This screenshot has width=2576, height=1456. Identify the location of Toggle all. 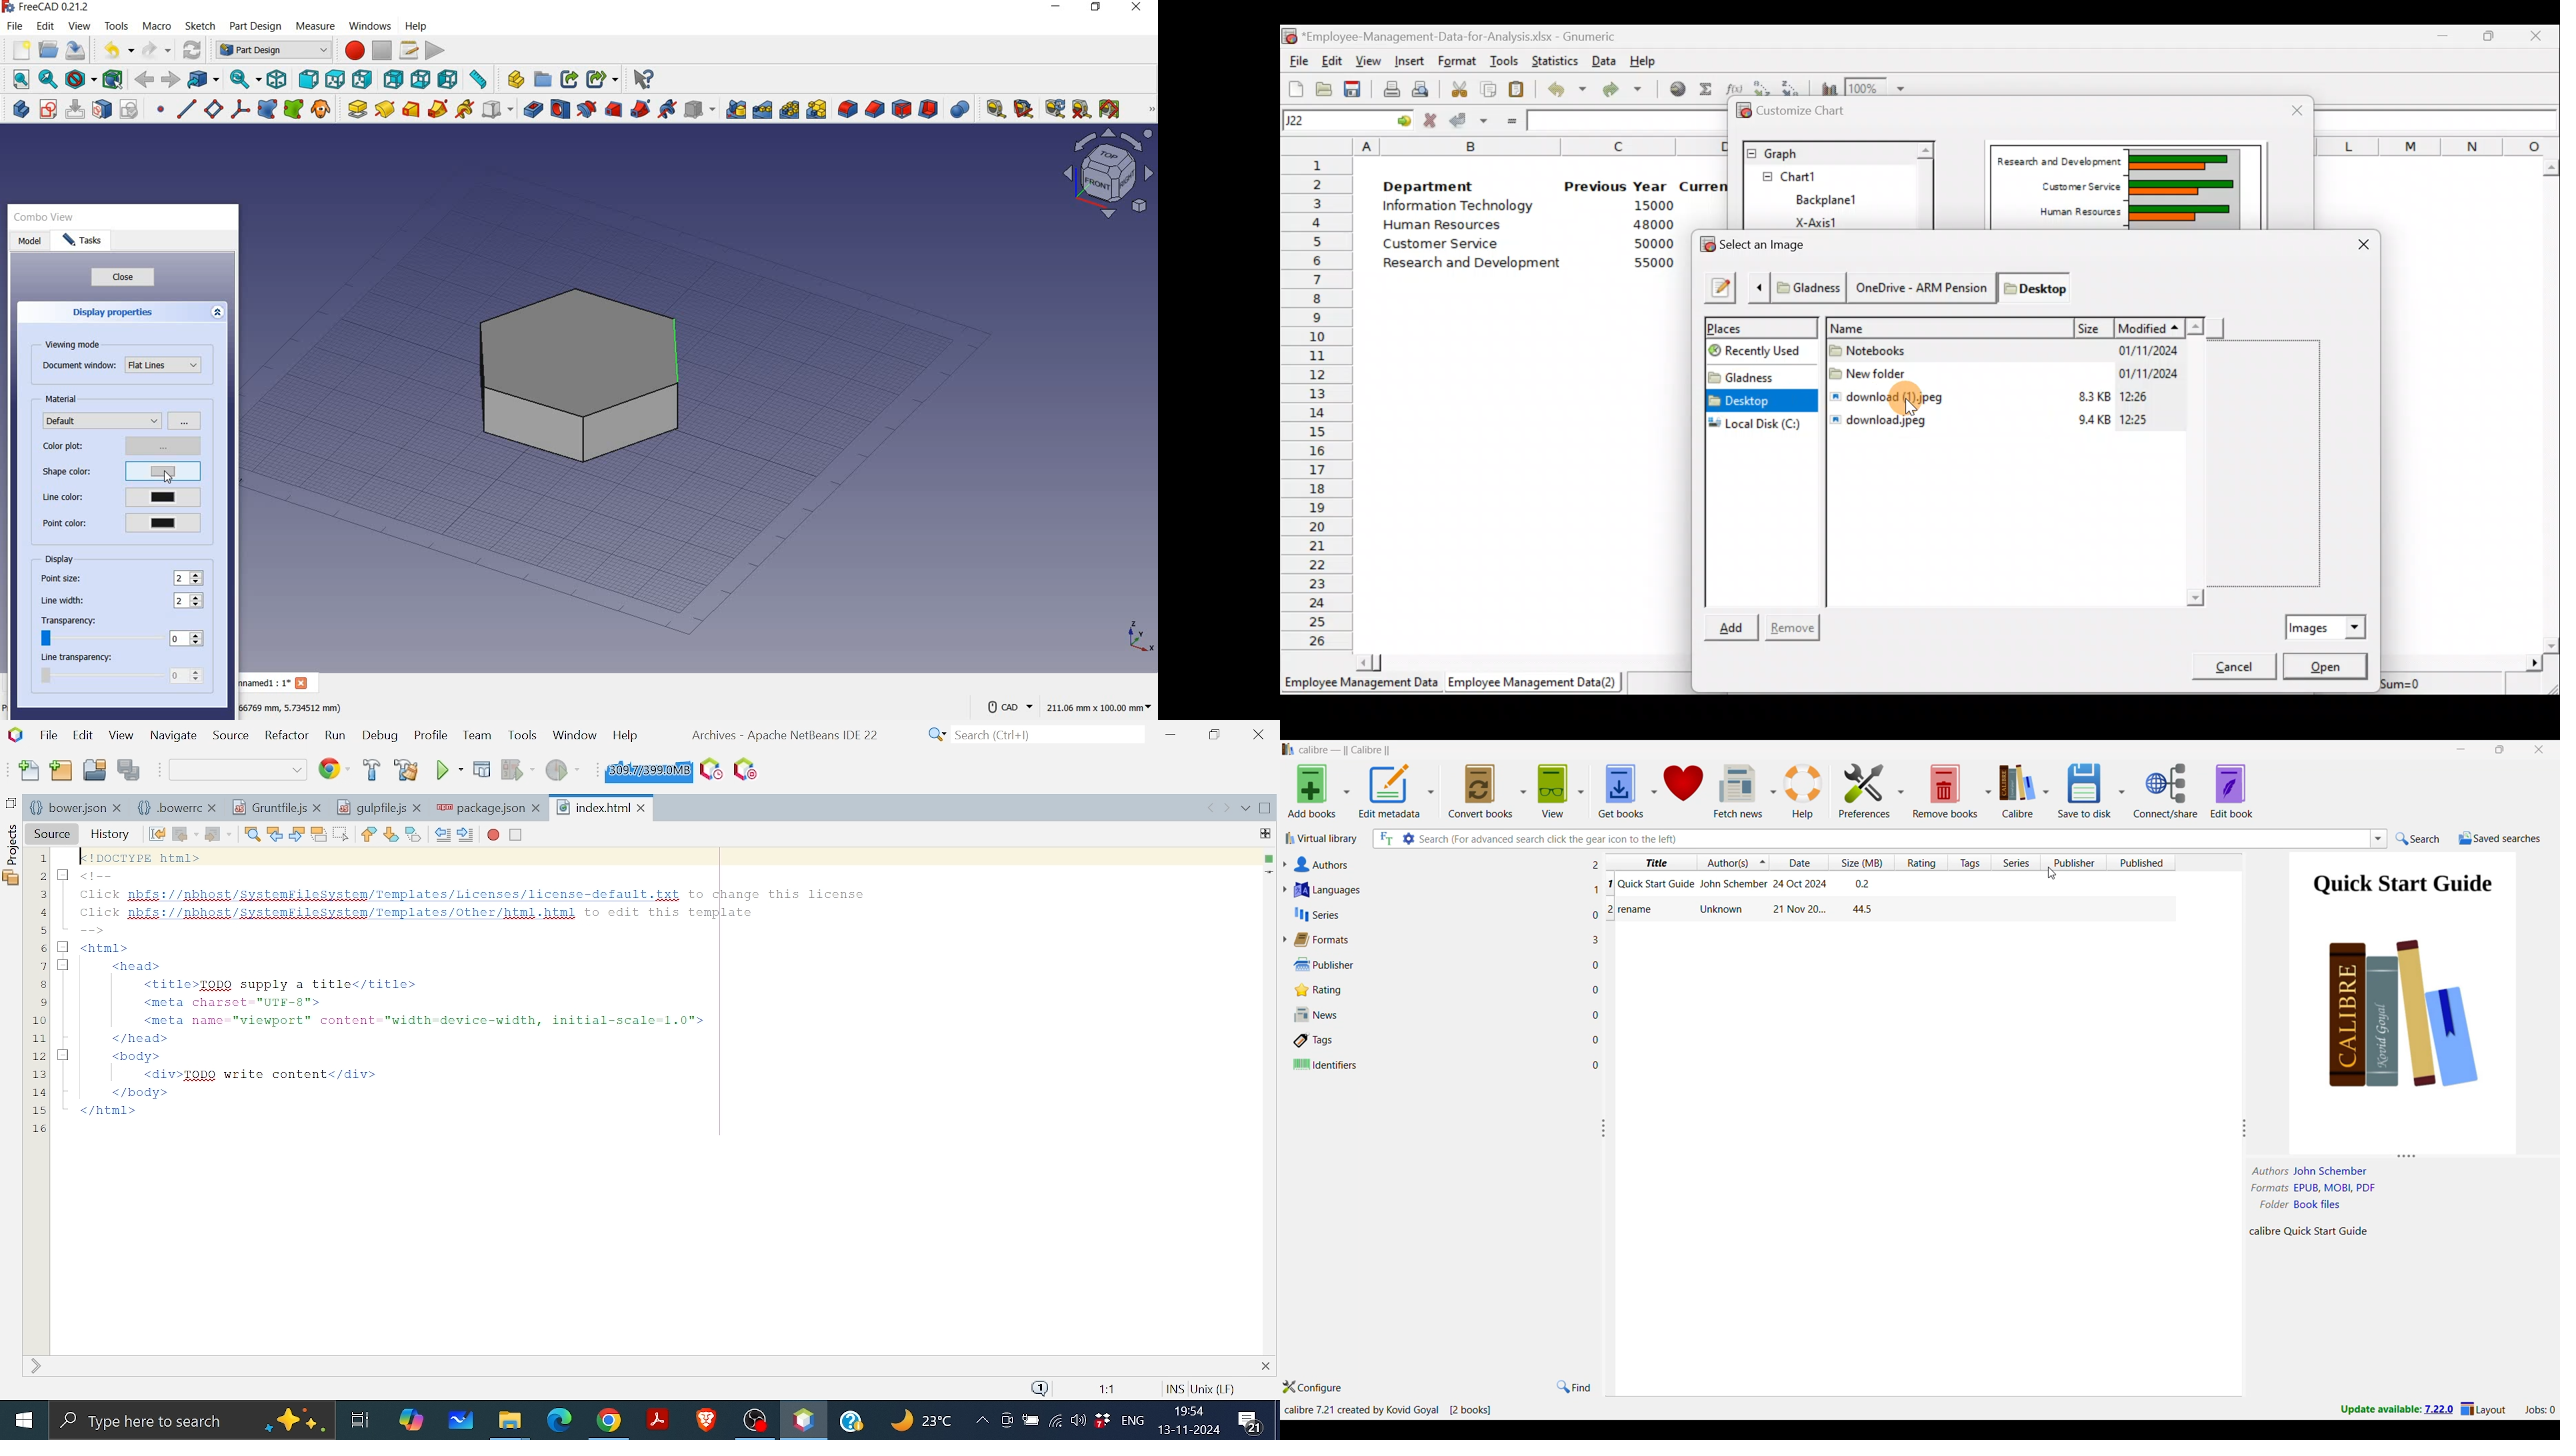
(1112, 110).